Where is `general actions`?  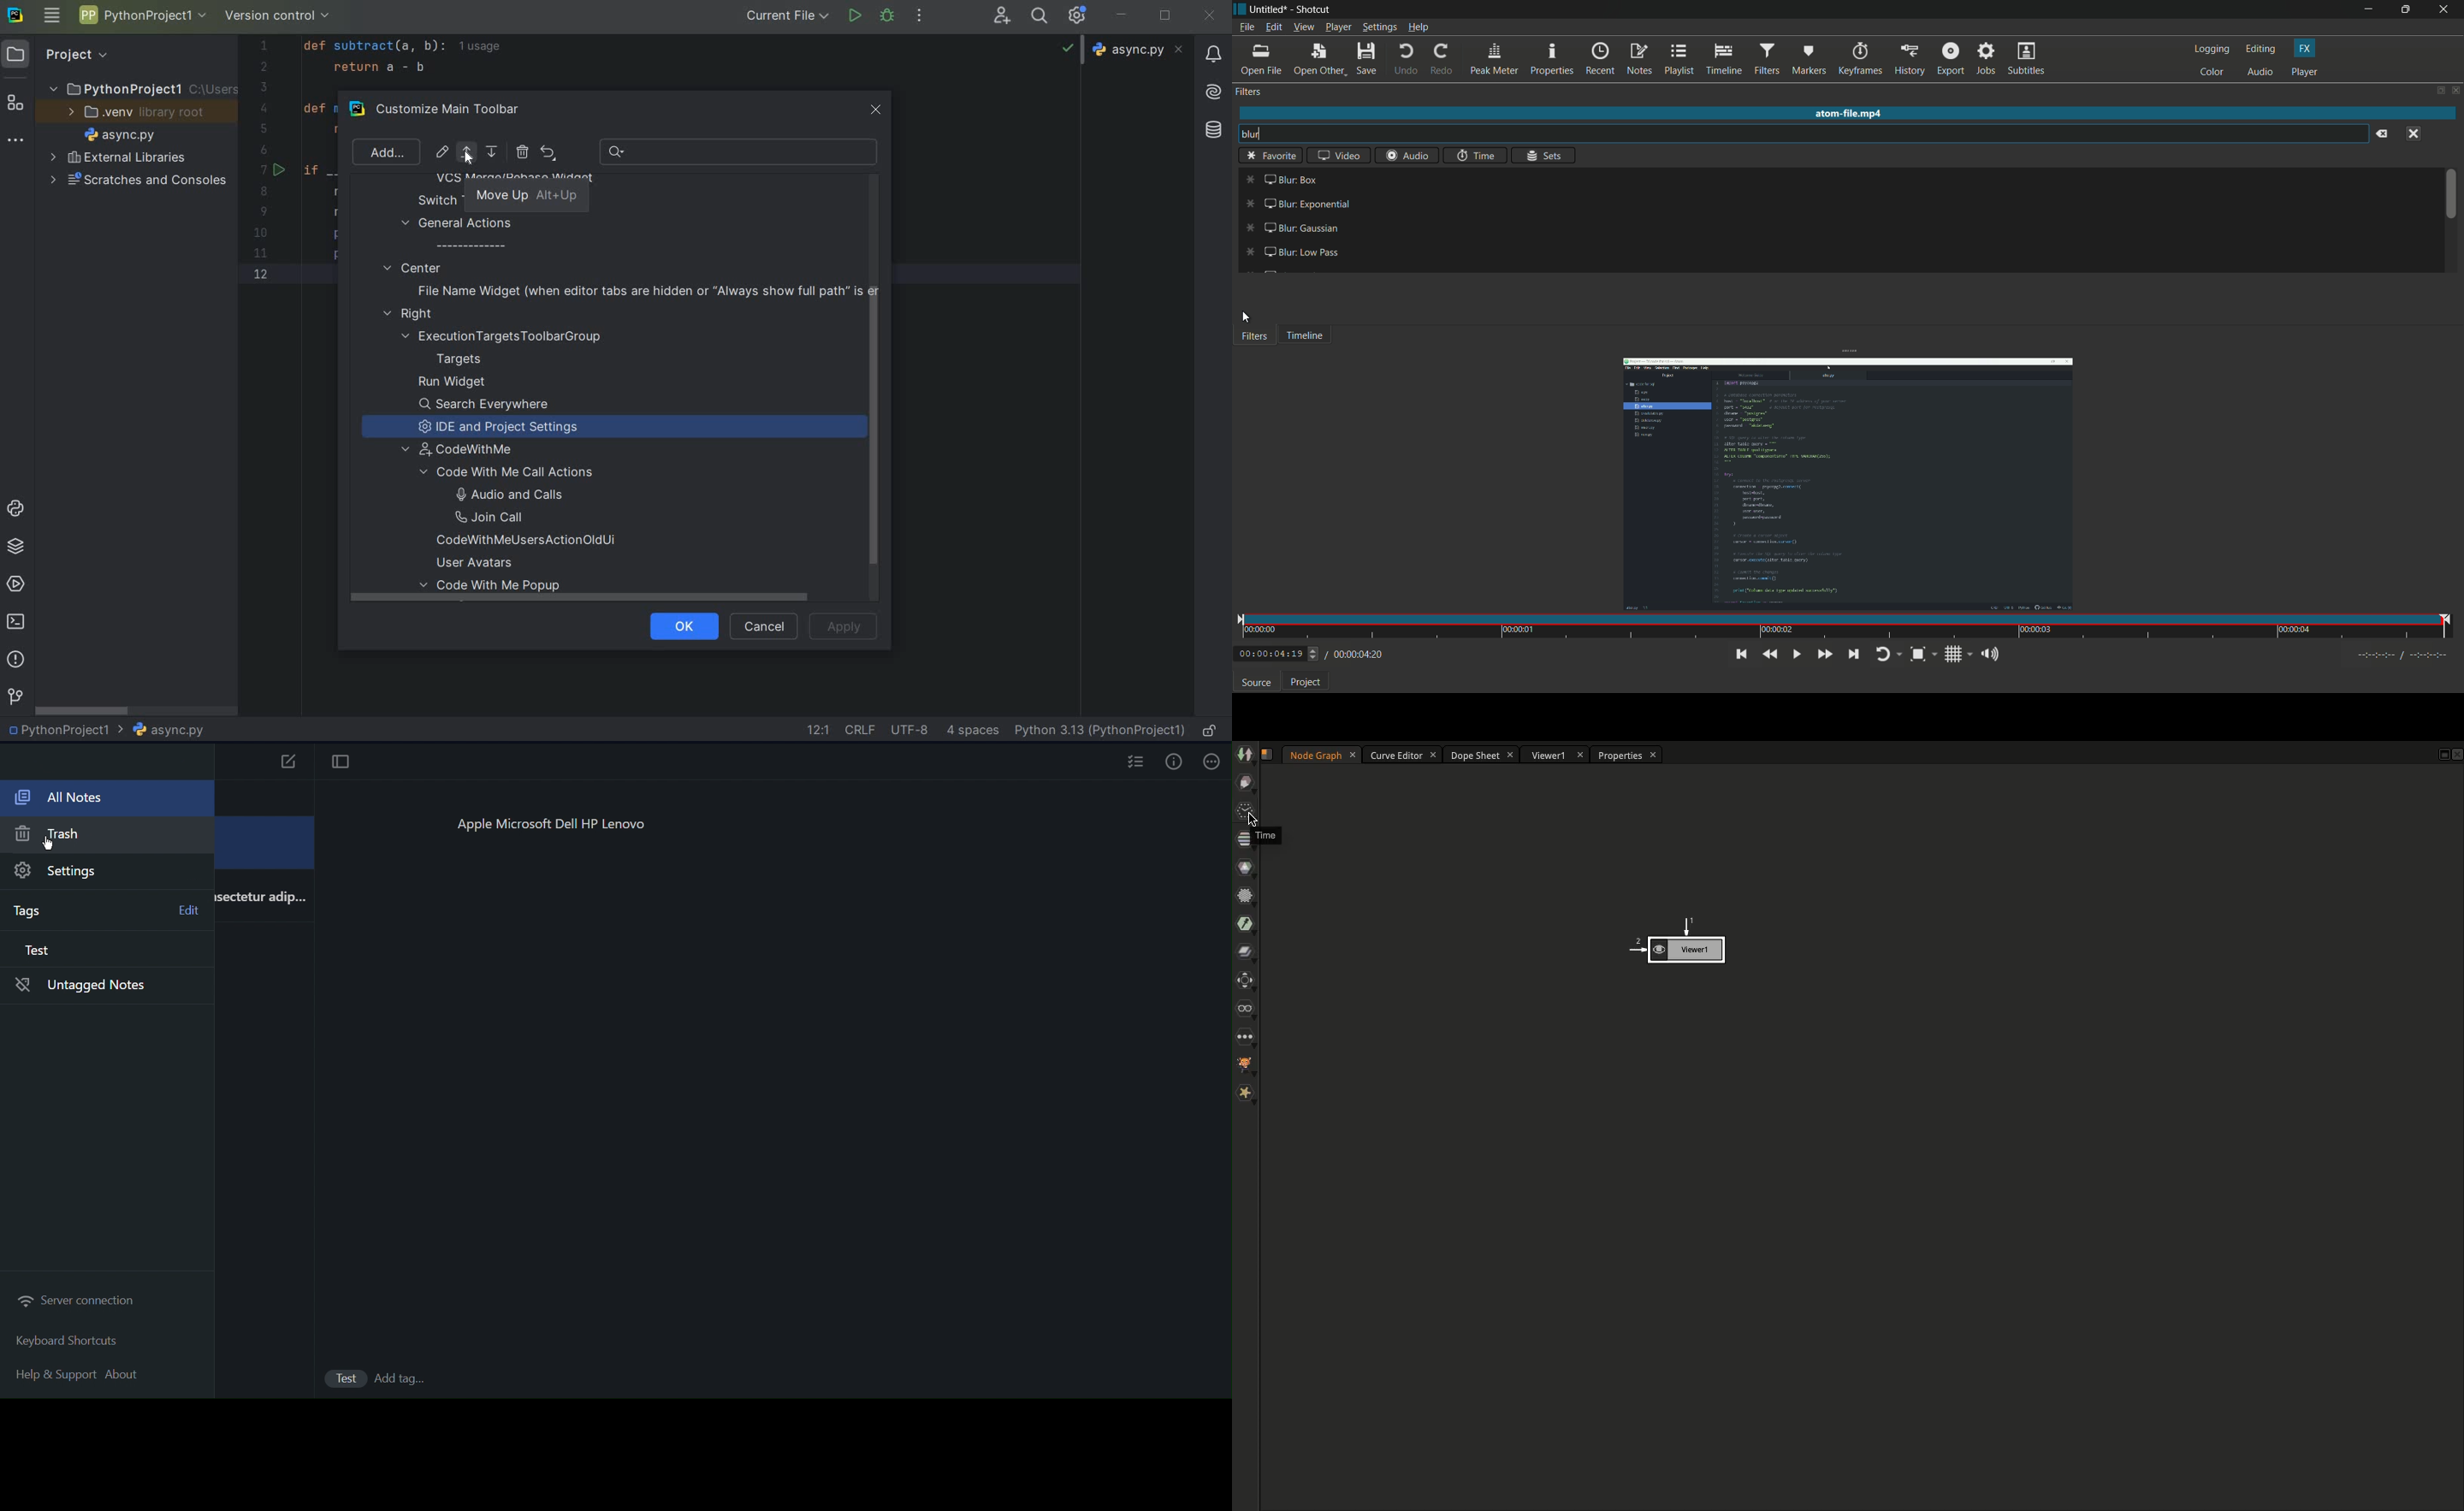
general actions is located at coordinates (457, 234).